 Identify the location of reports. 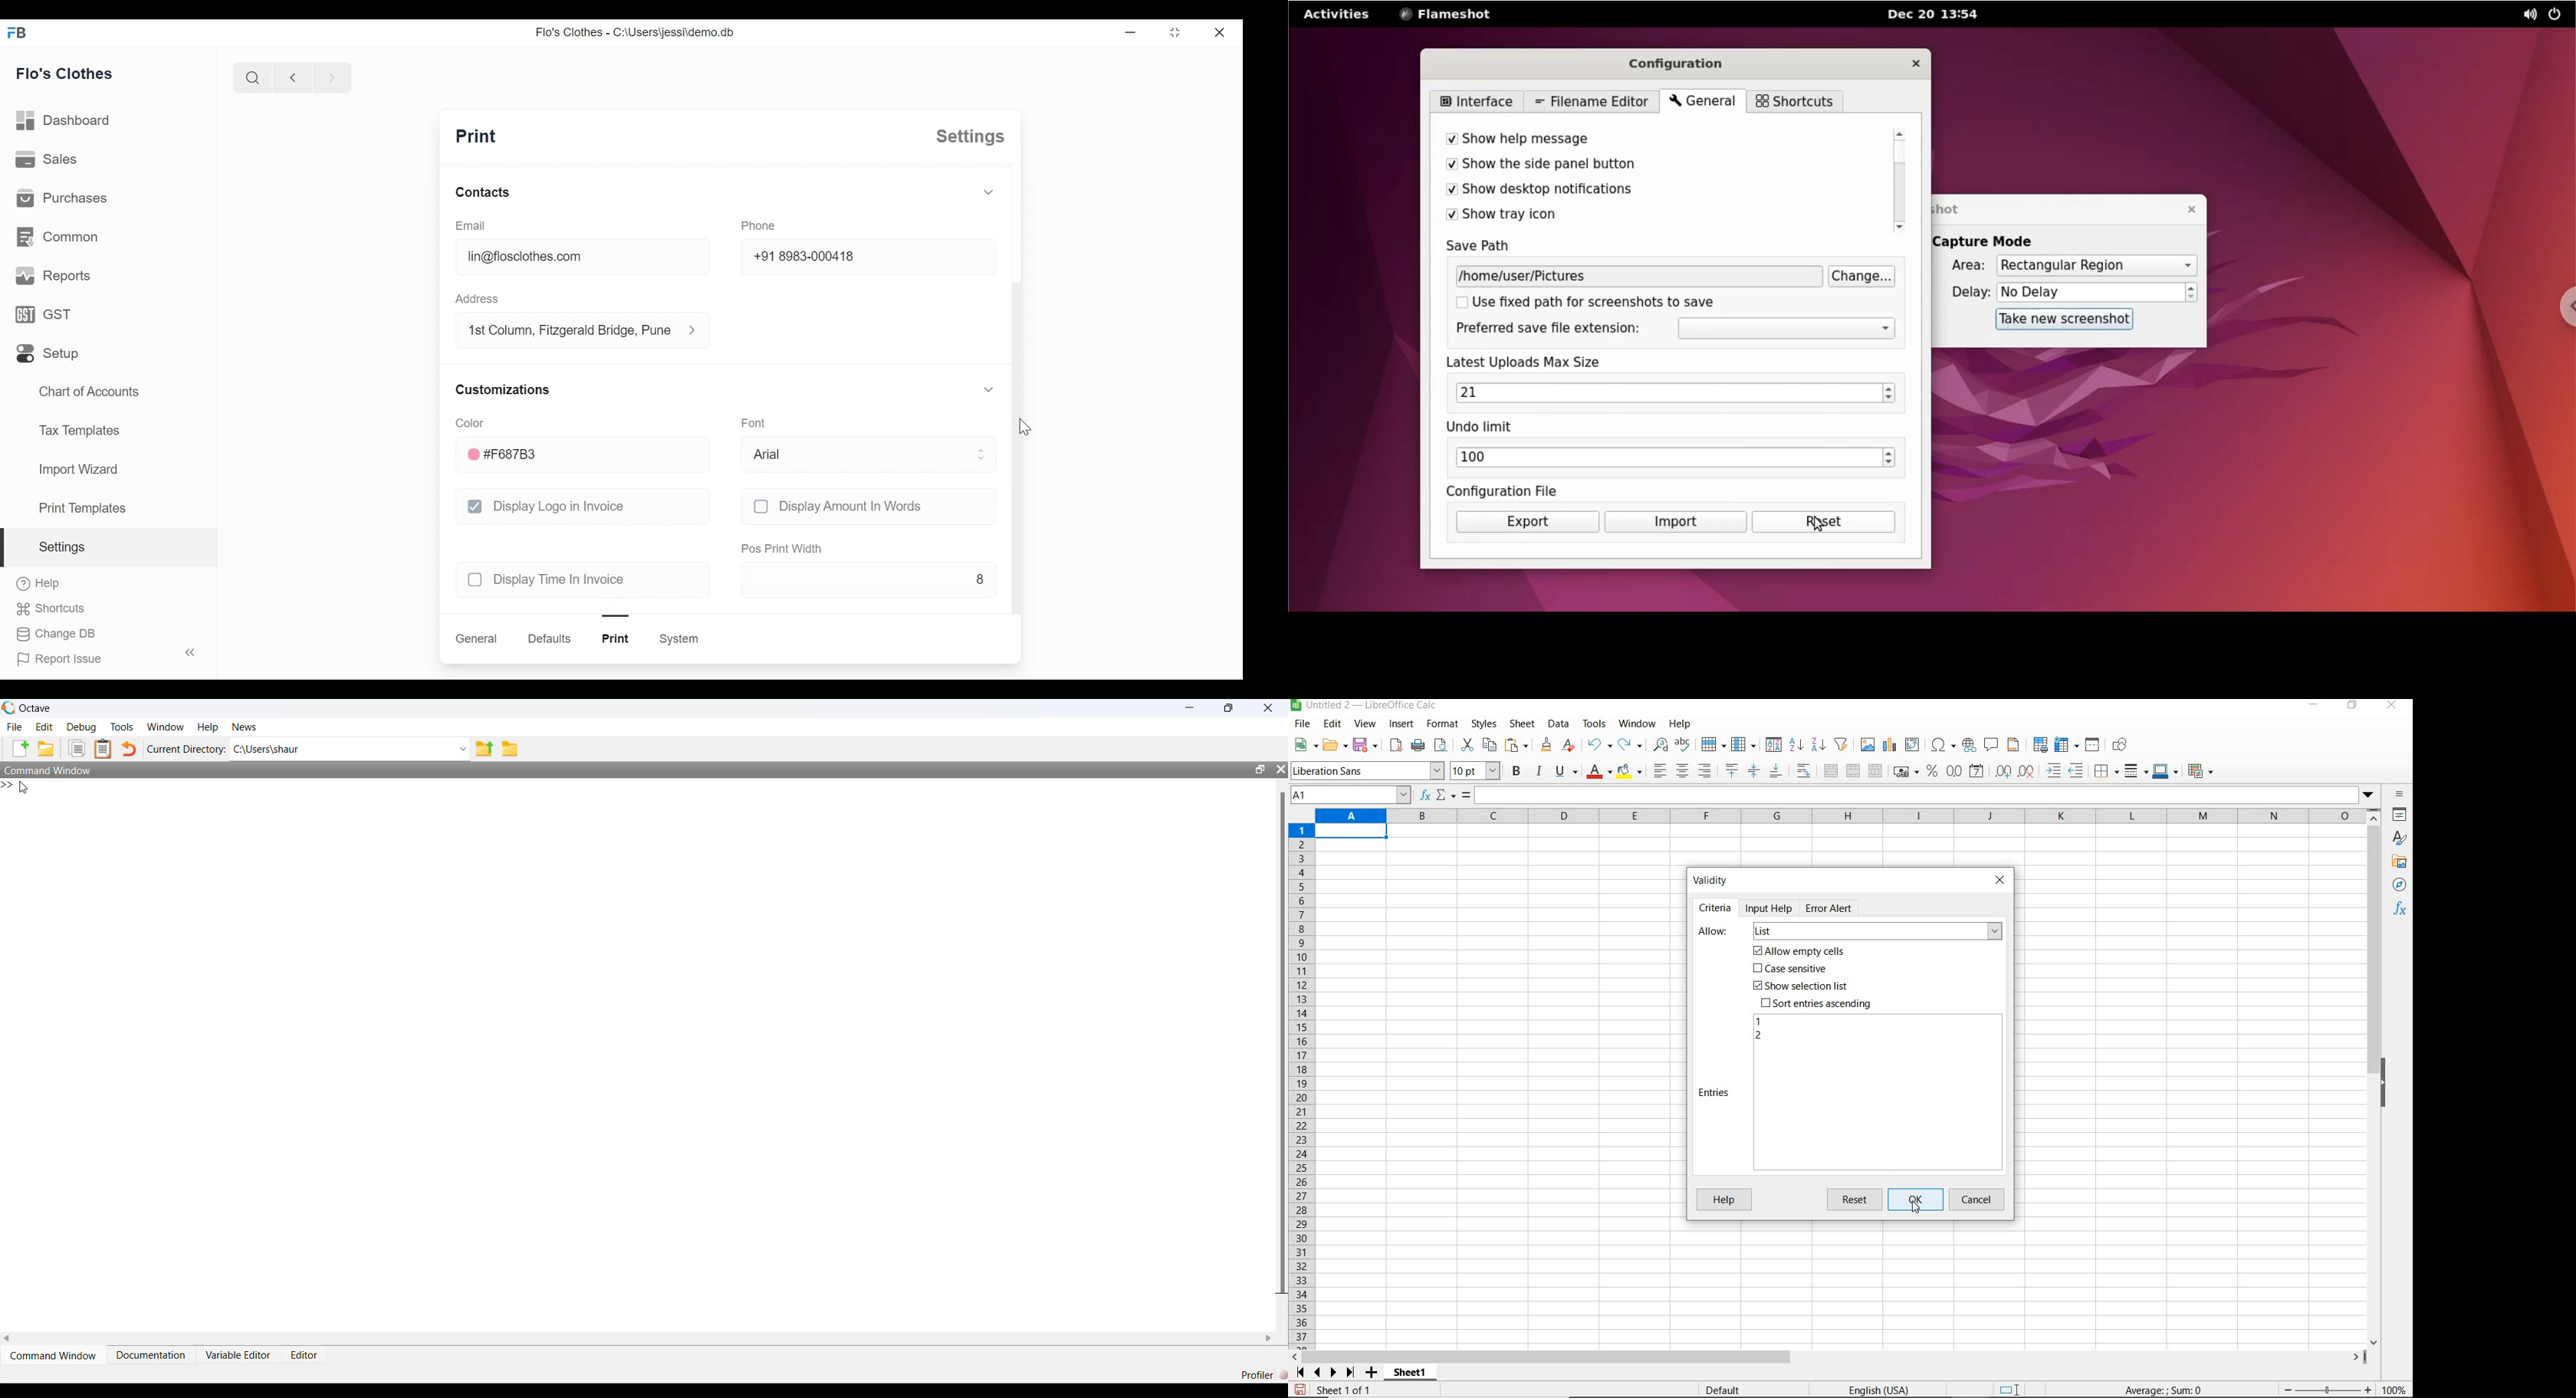
(54, 276).